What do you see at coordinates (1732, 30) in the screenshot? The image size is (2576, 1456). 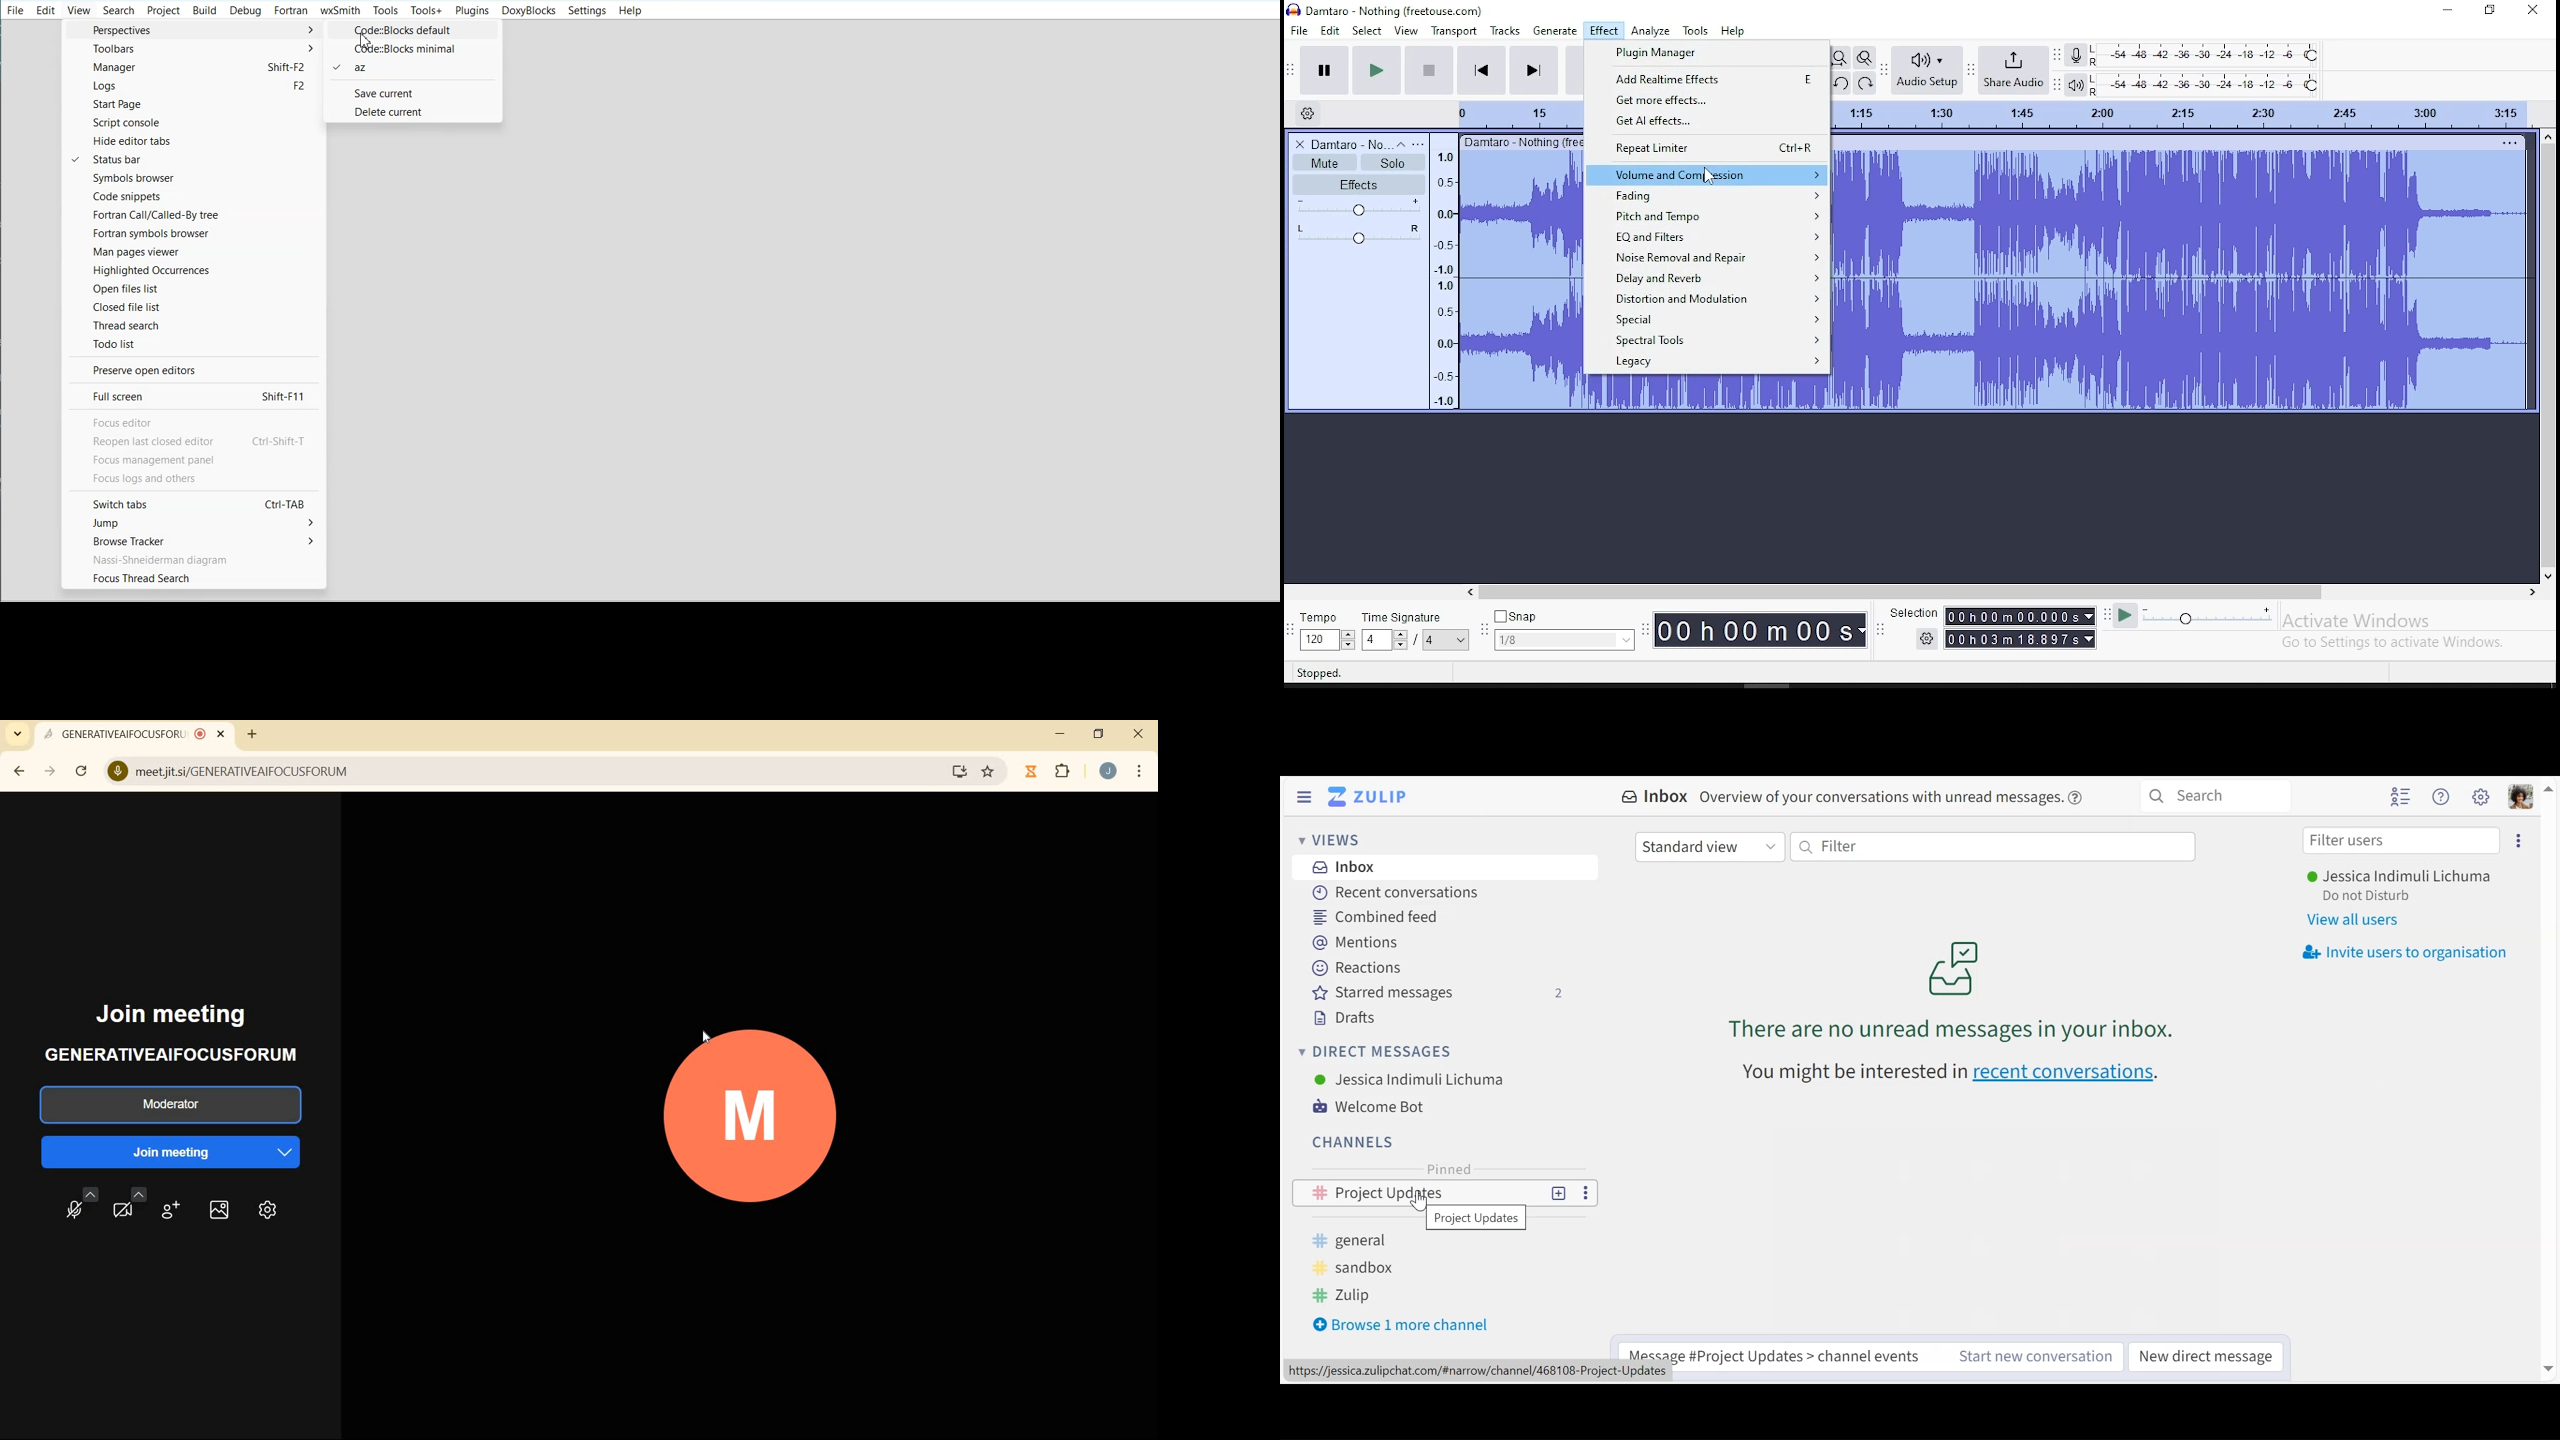 I see `help` at bounding box center [1732, 30].